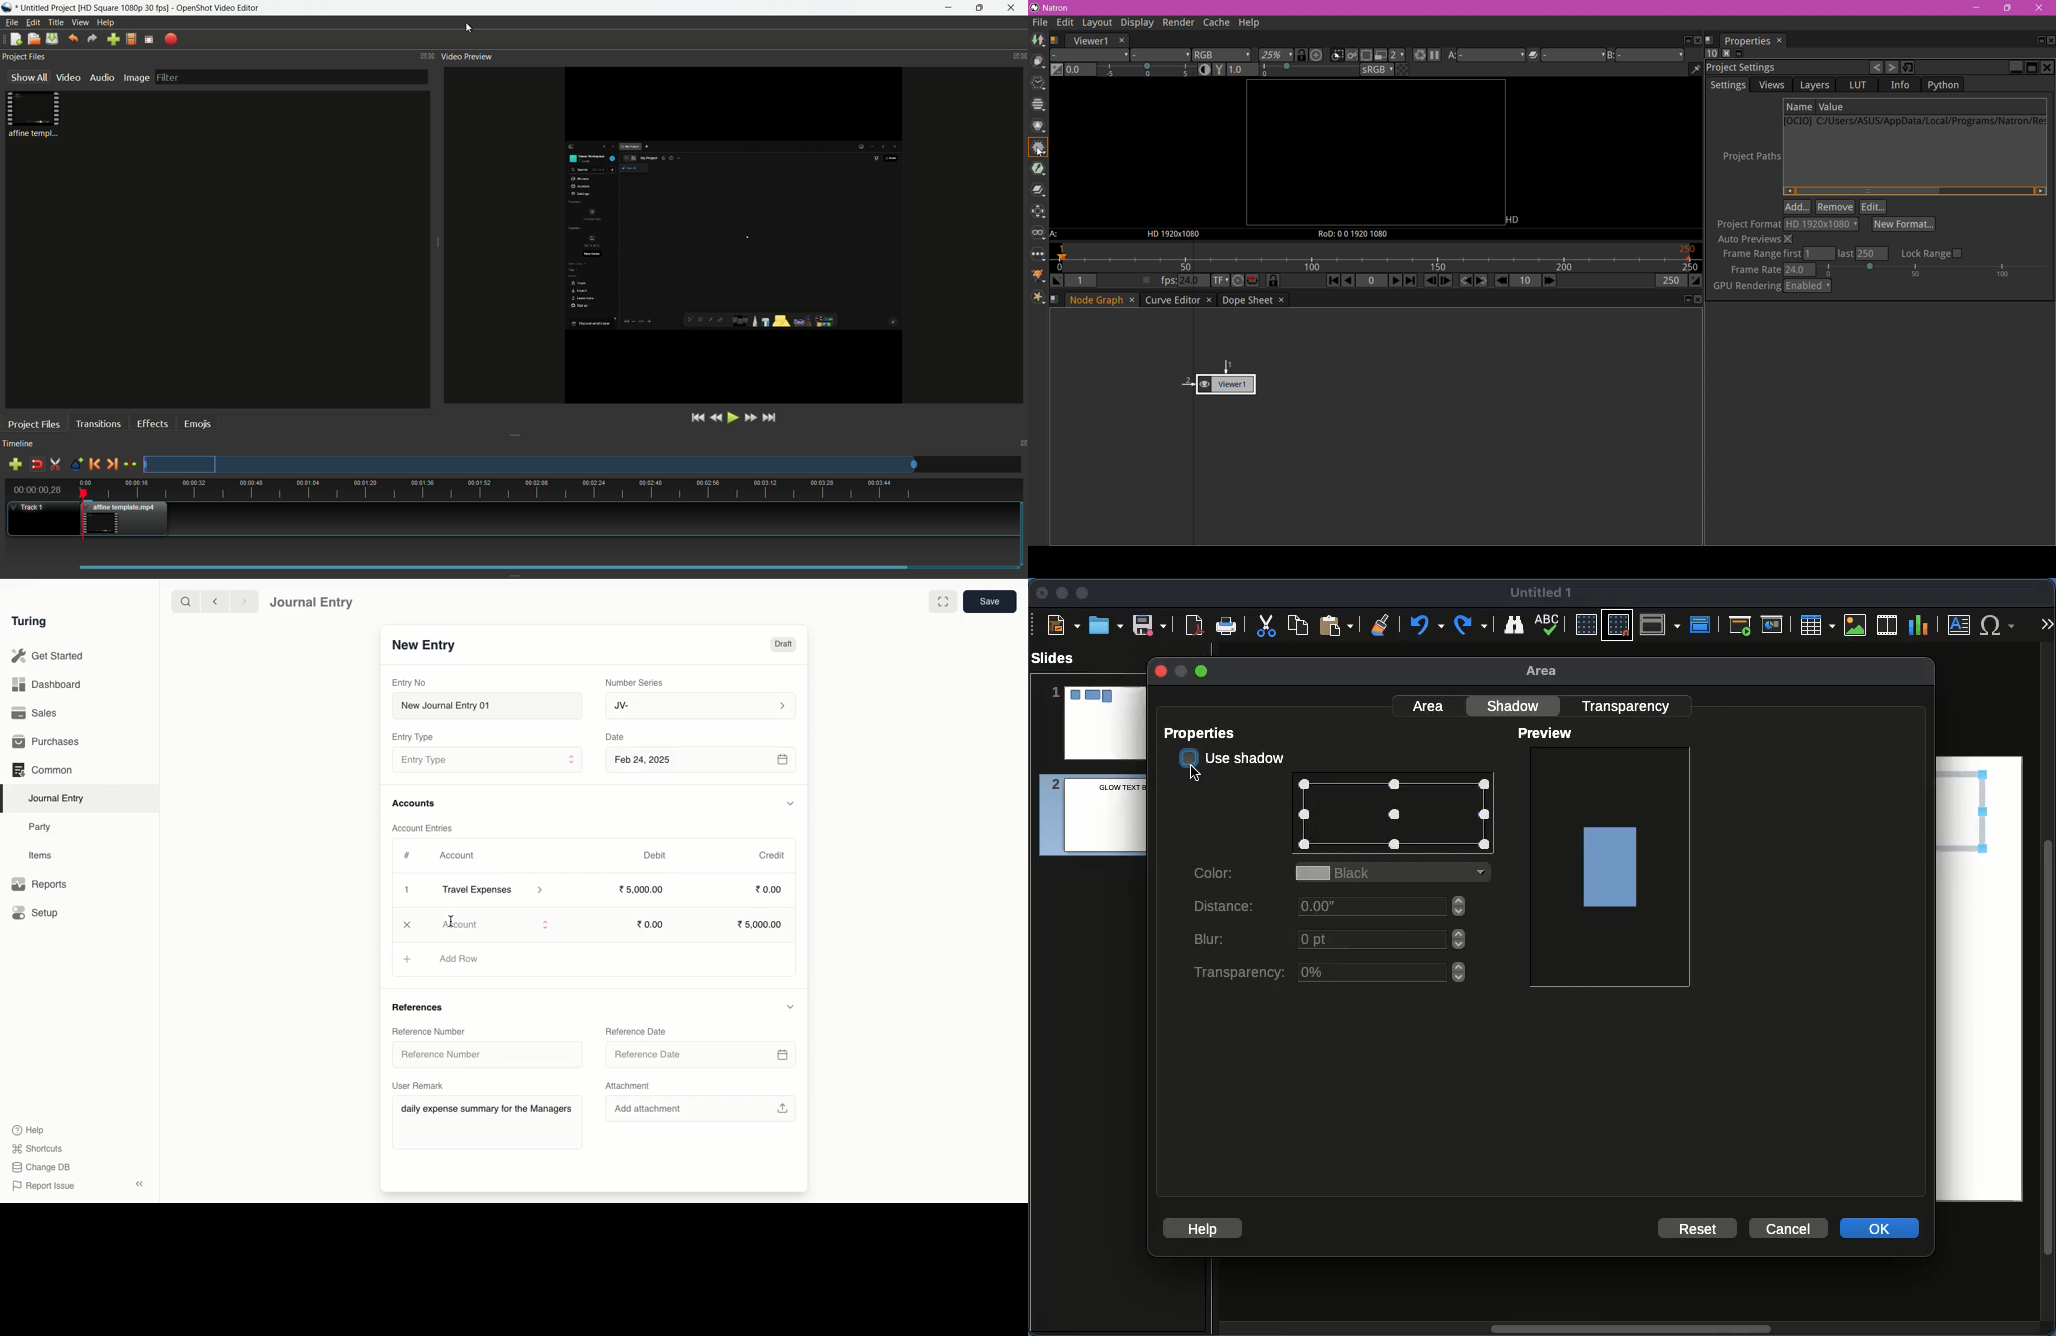 Image resolution: width=2072 pixels, height=1344 pixels. Describe the element at coordinates (460, 959) in the screenshot. I see `Add Row` at that location.